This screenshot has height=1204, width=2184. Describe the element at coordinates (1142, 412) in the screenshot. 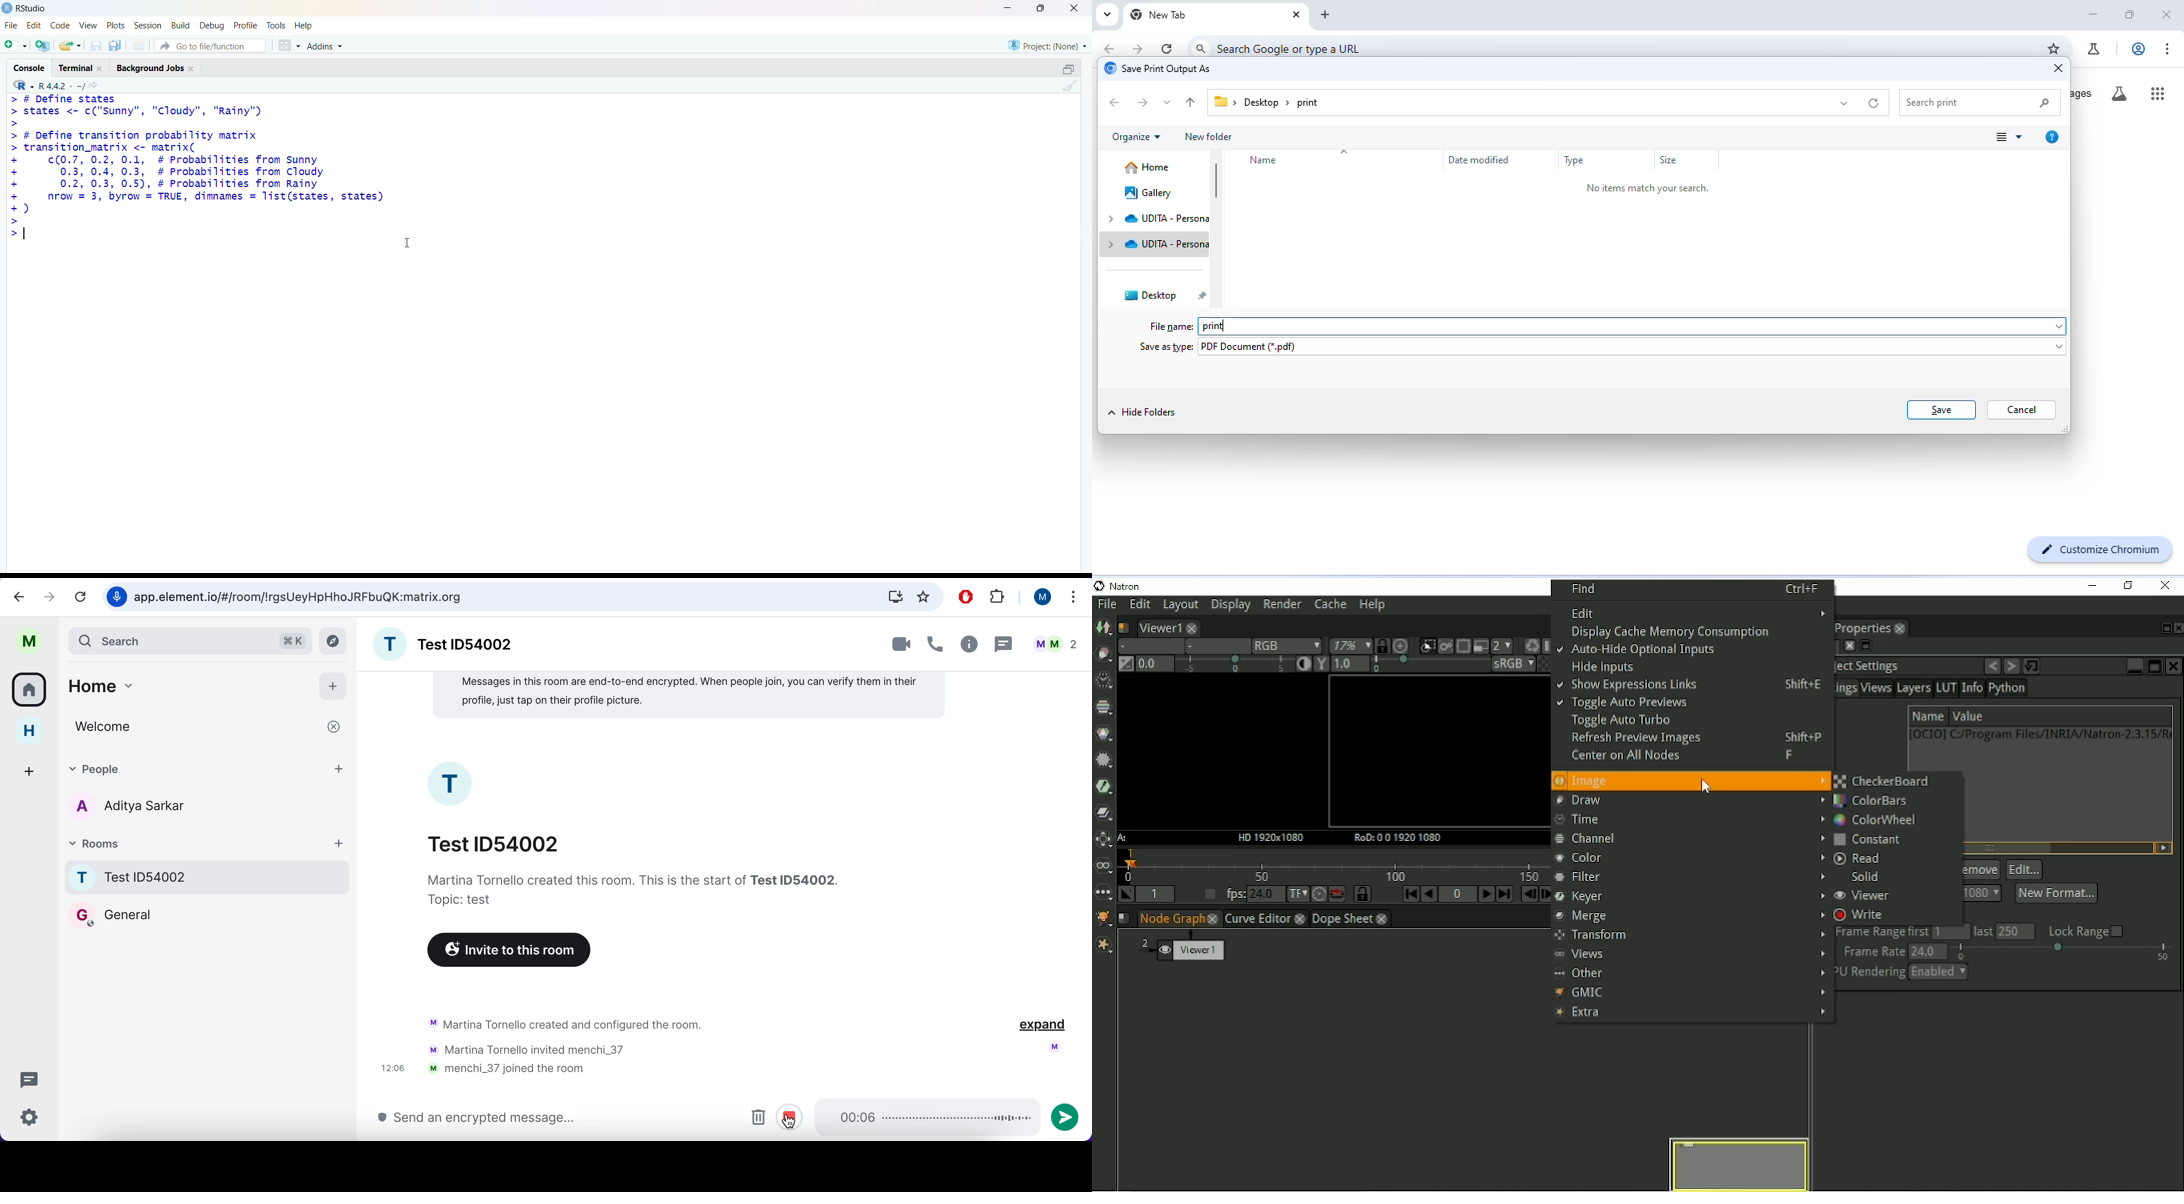

I see `hide folders` at that location.